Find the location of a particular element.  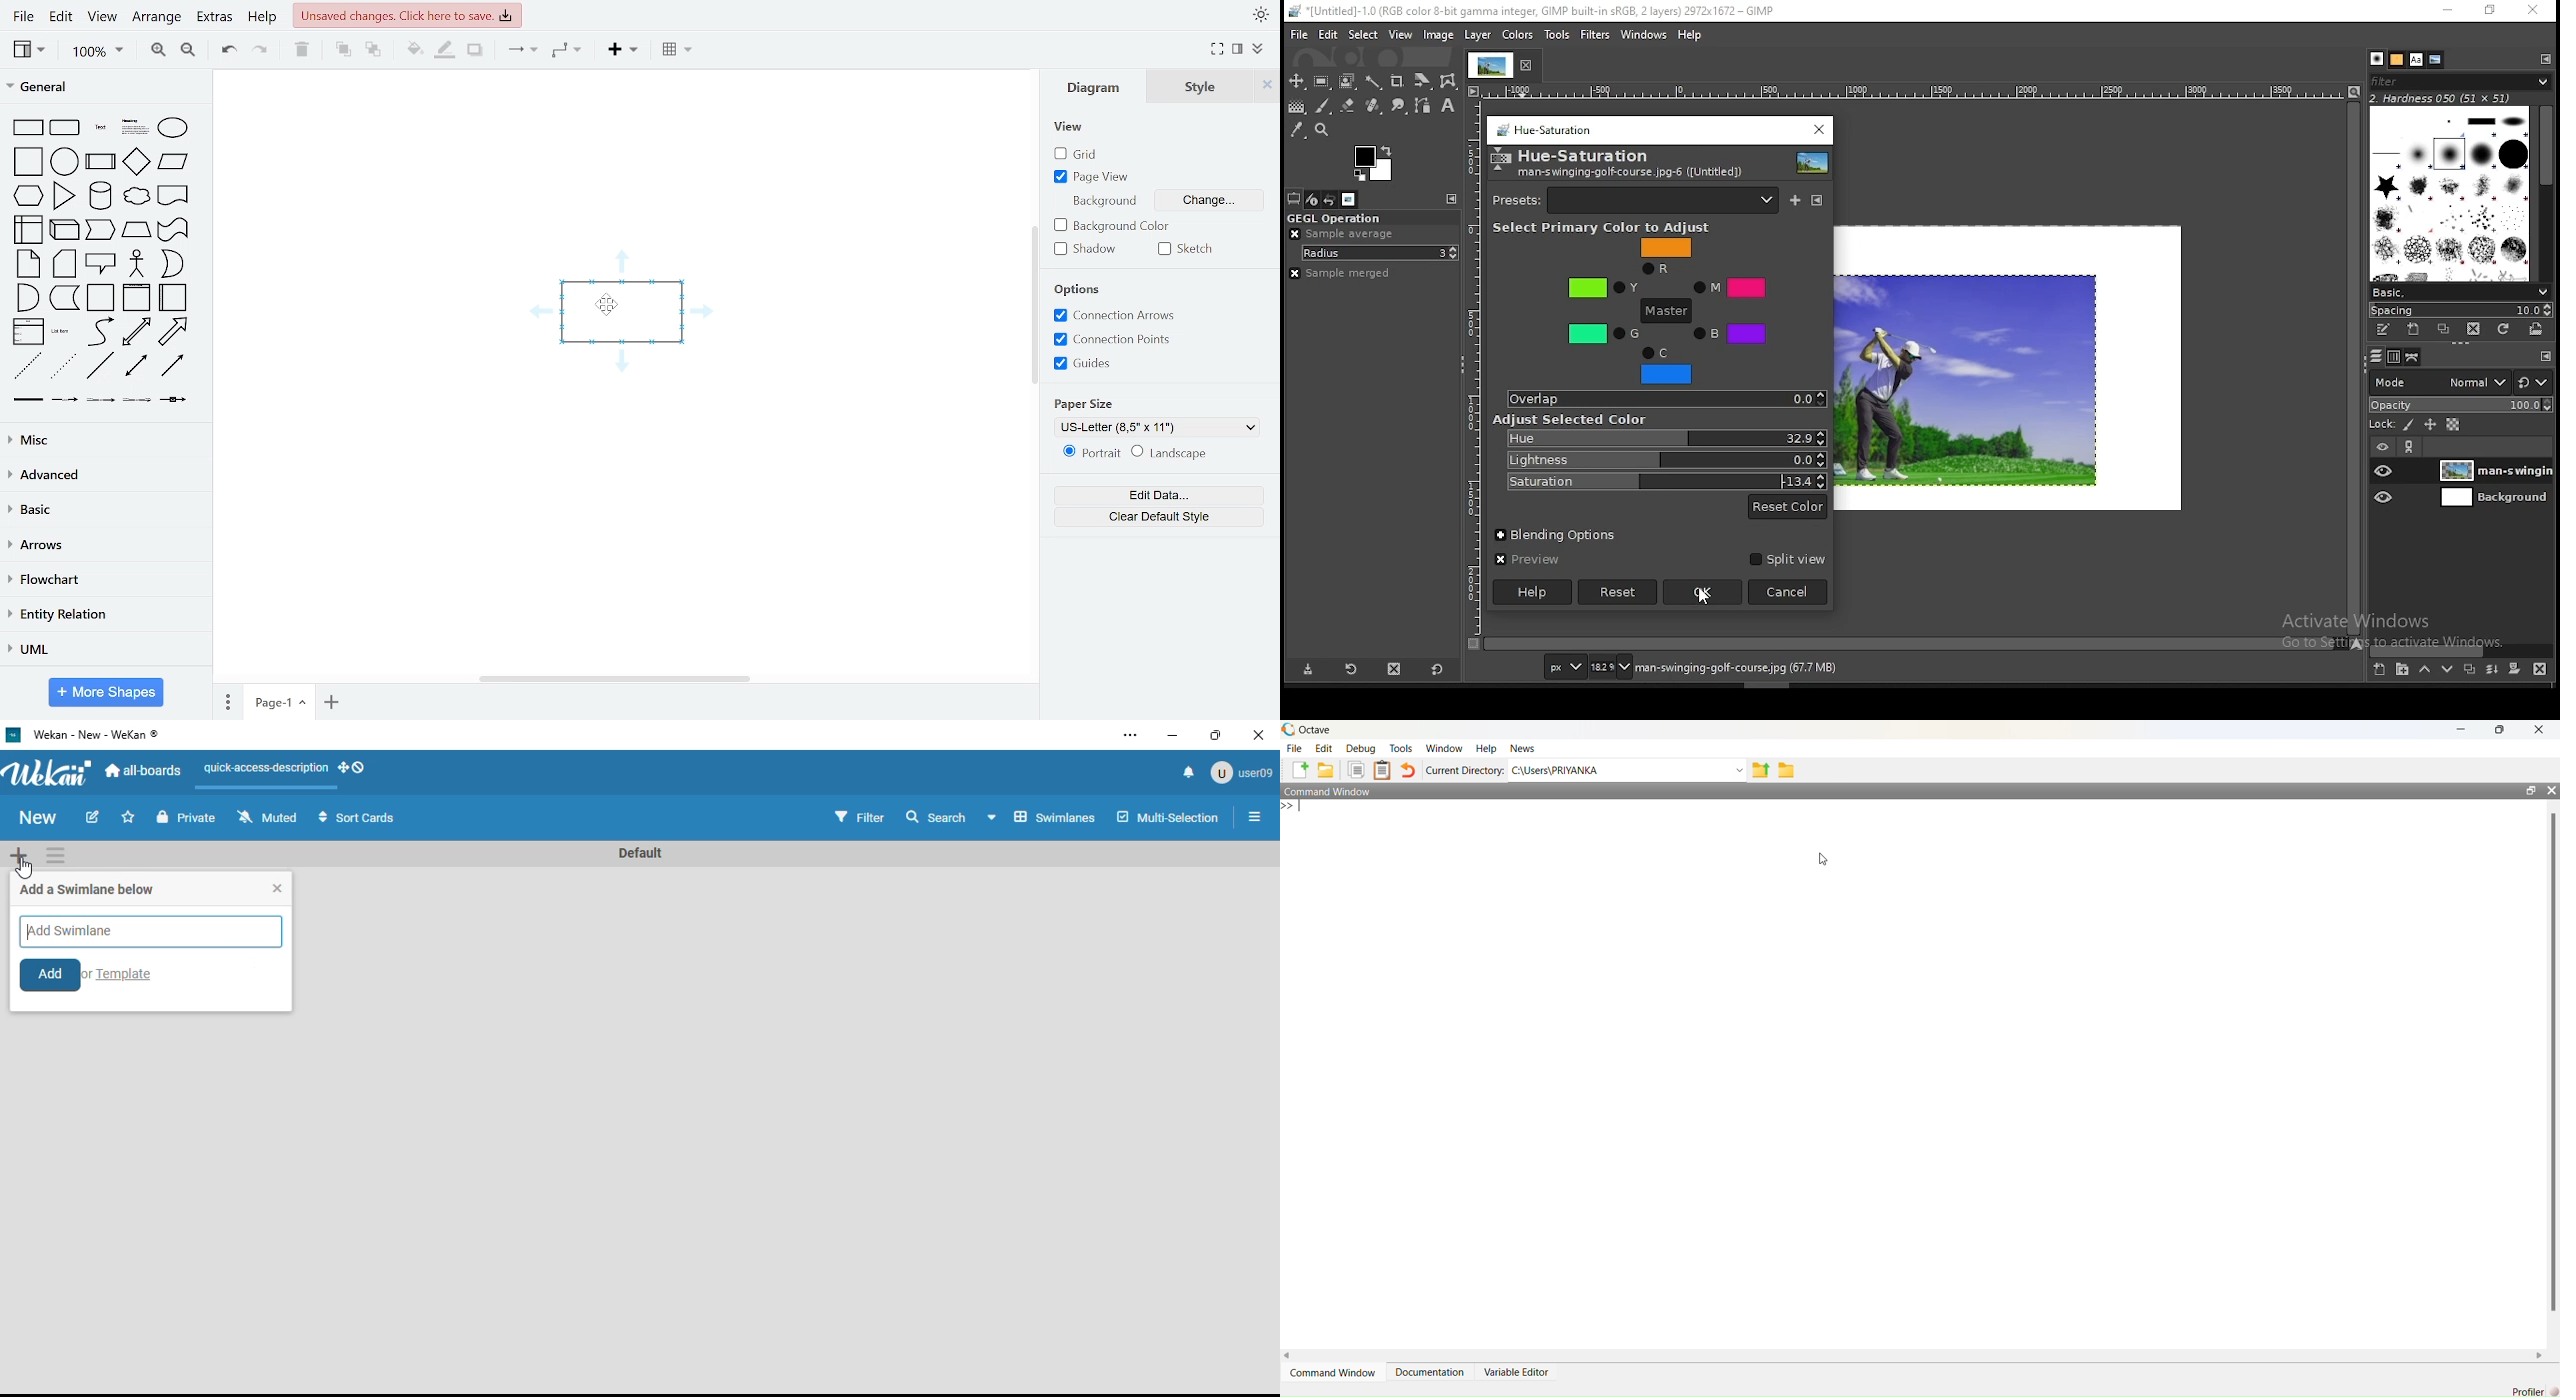

rectangle is located at coordinates (26, 128).